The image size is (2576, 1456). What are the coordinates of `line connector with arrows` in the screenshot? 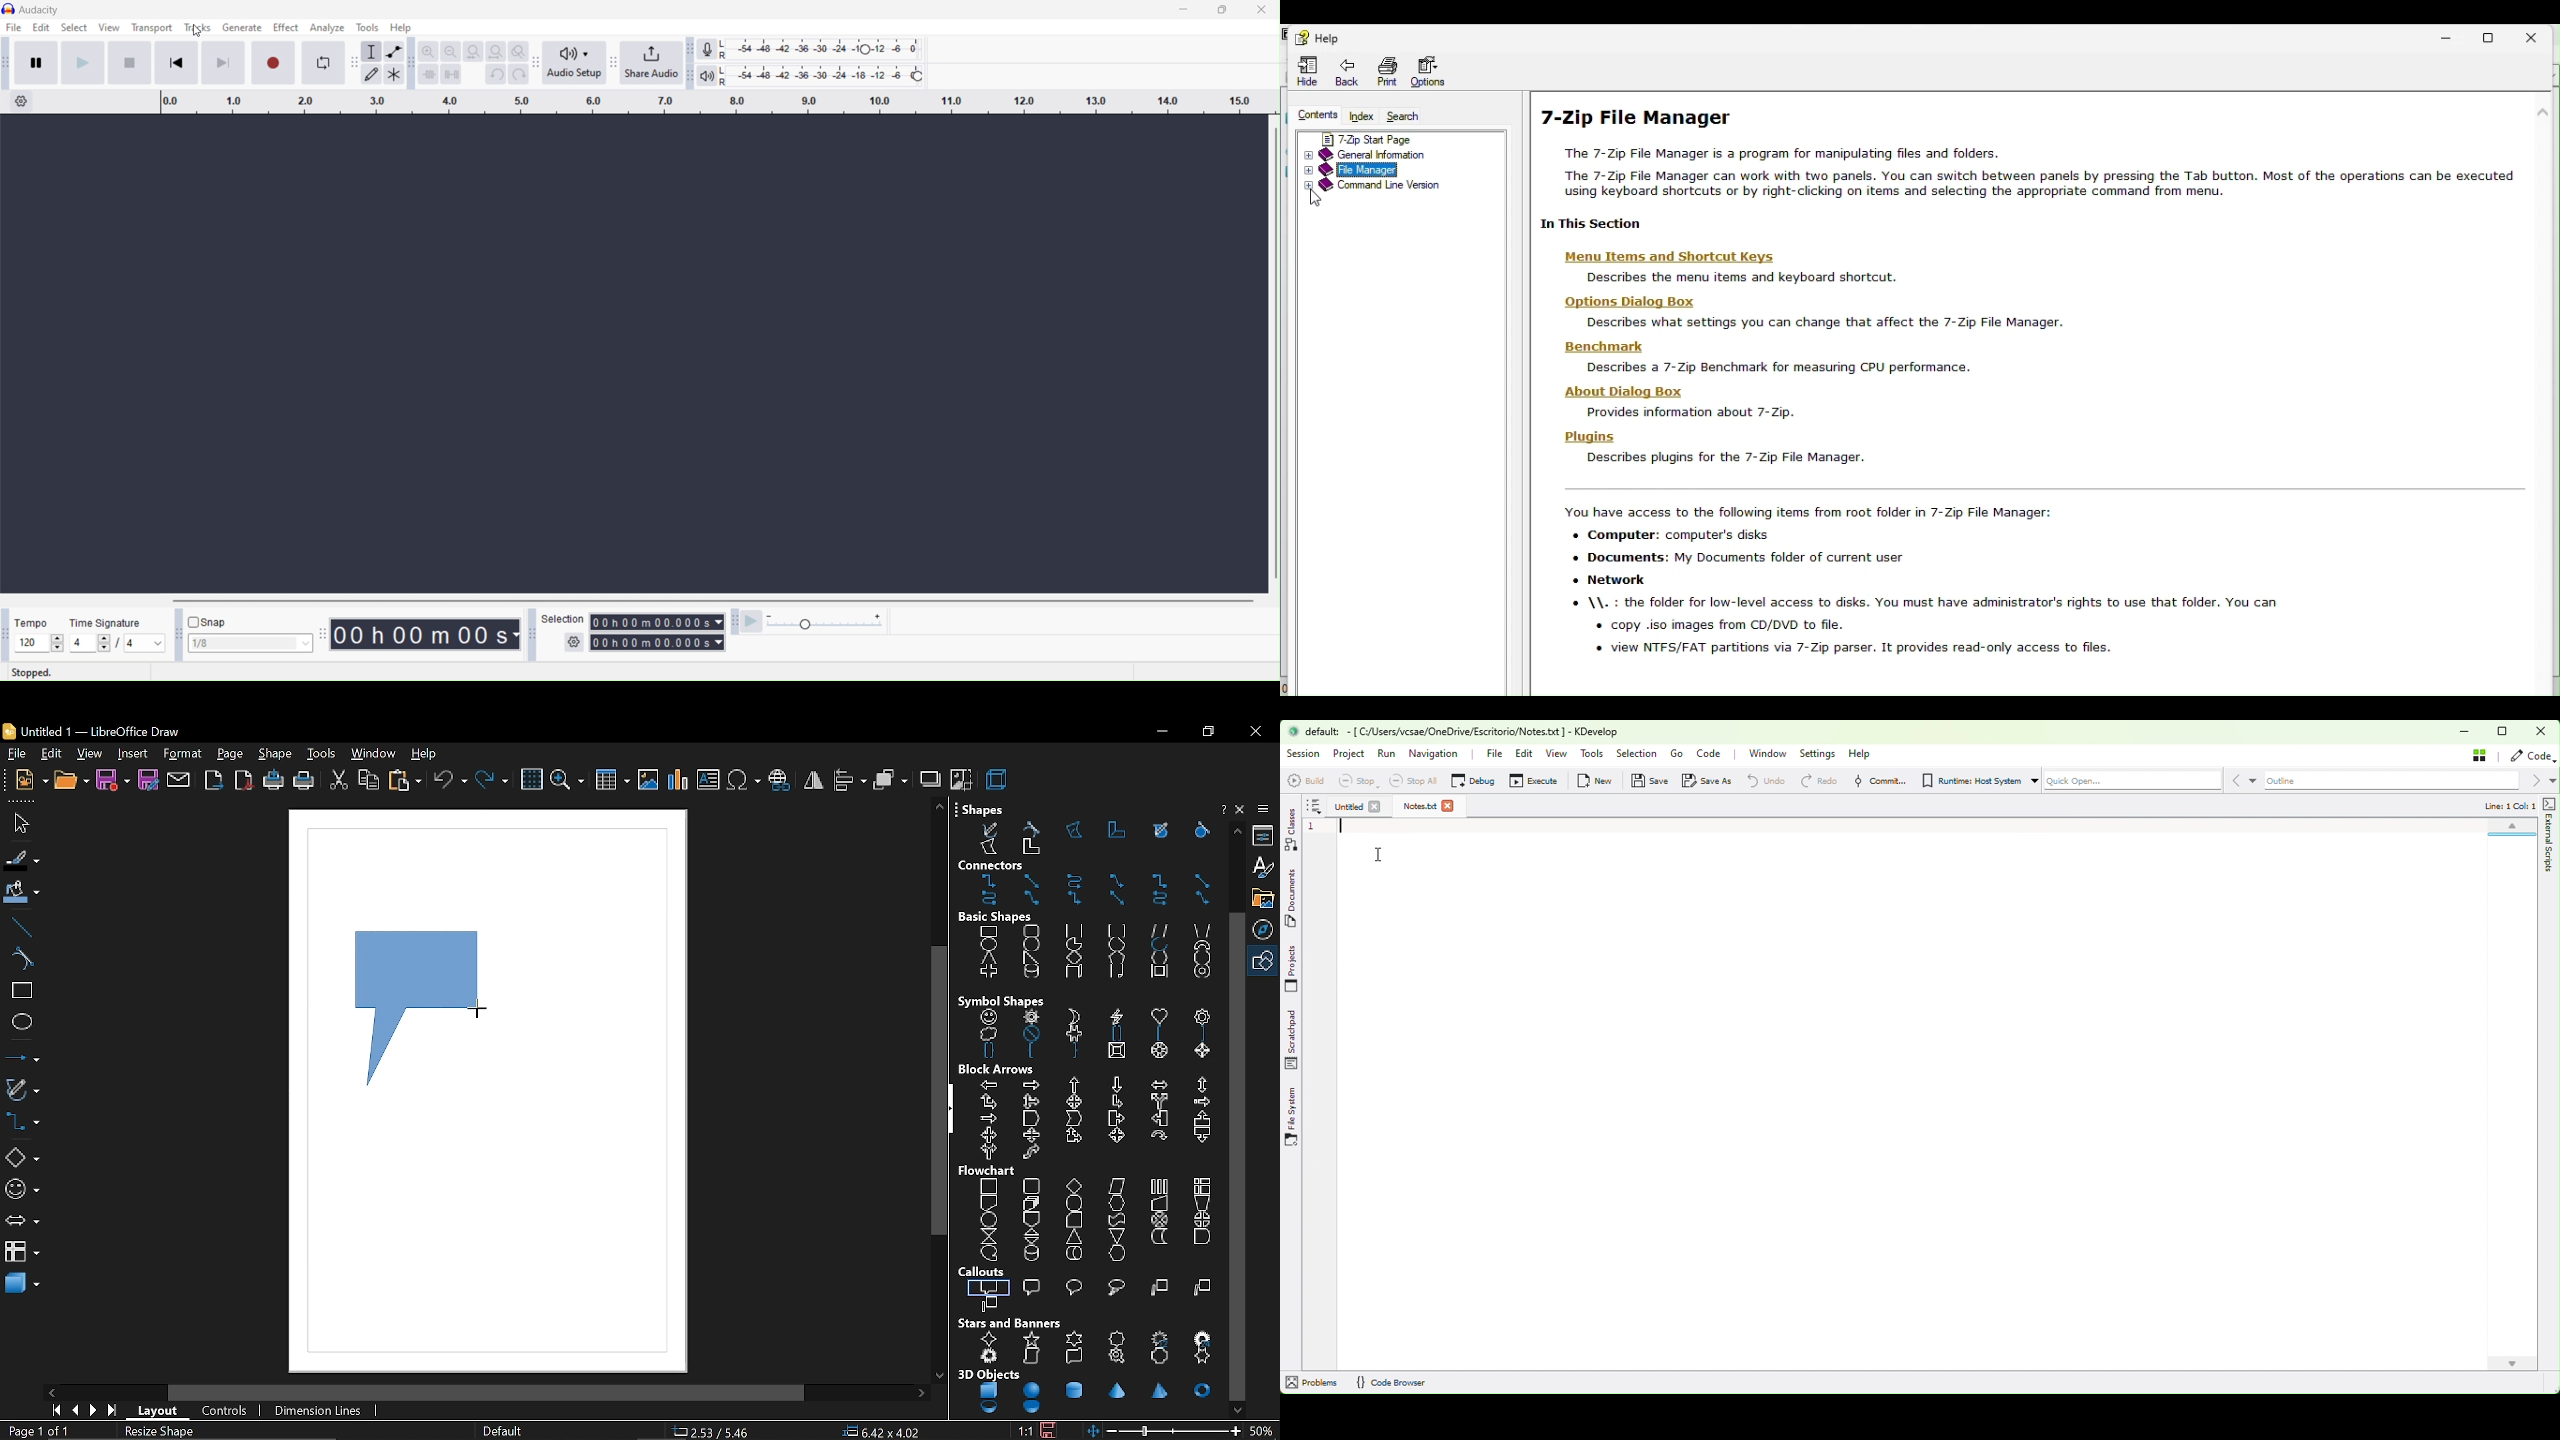 It's located at (1200, 899).